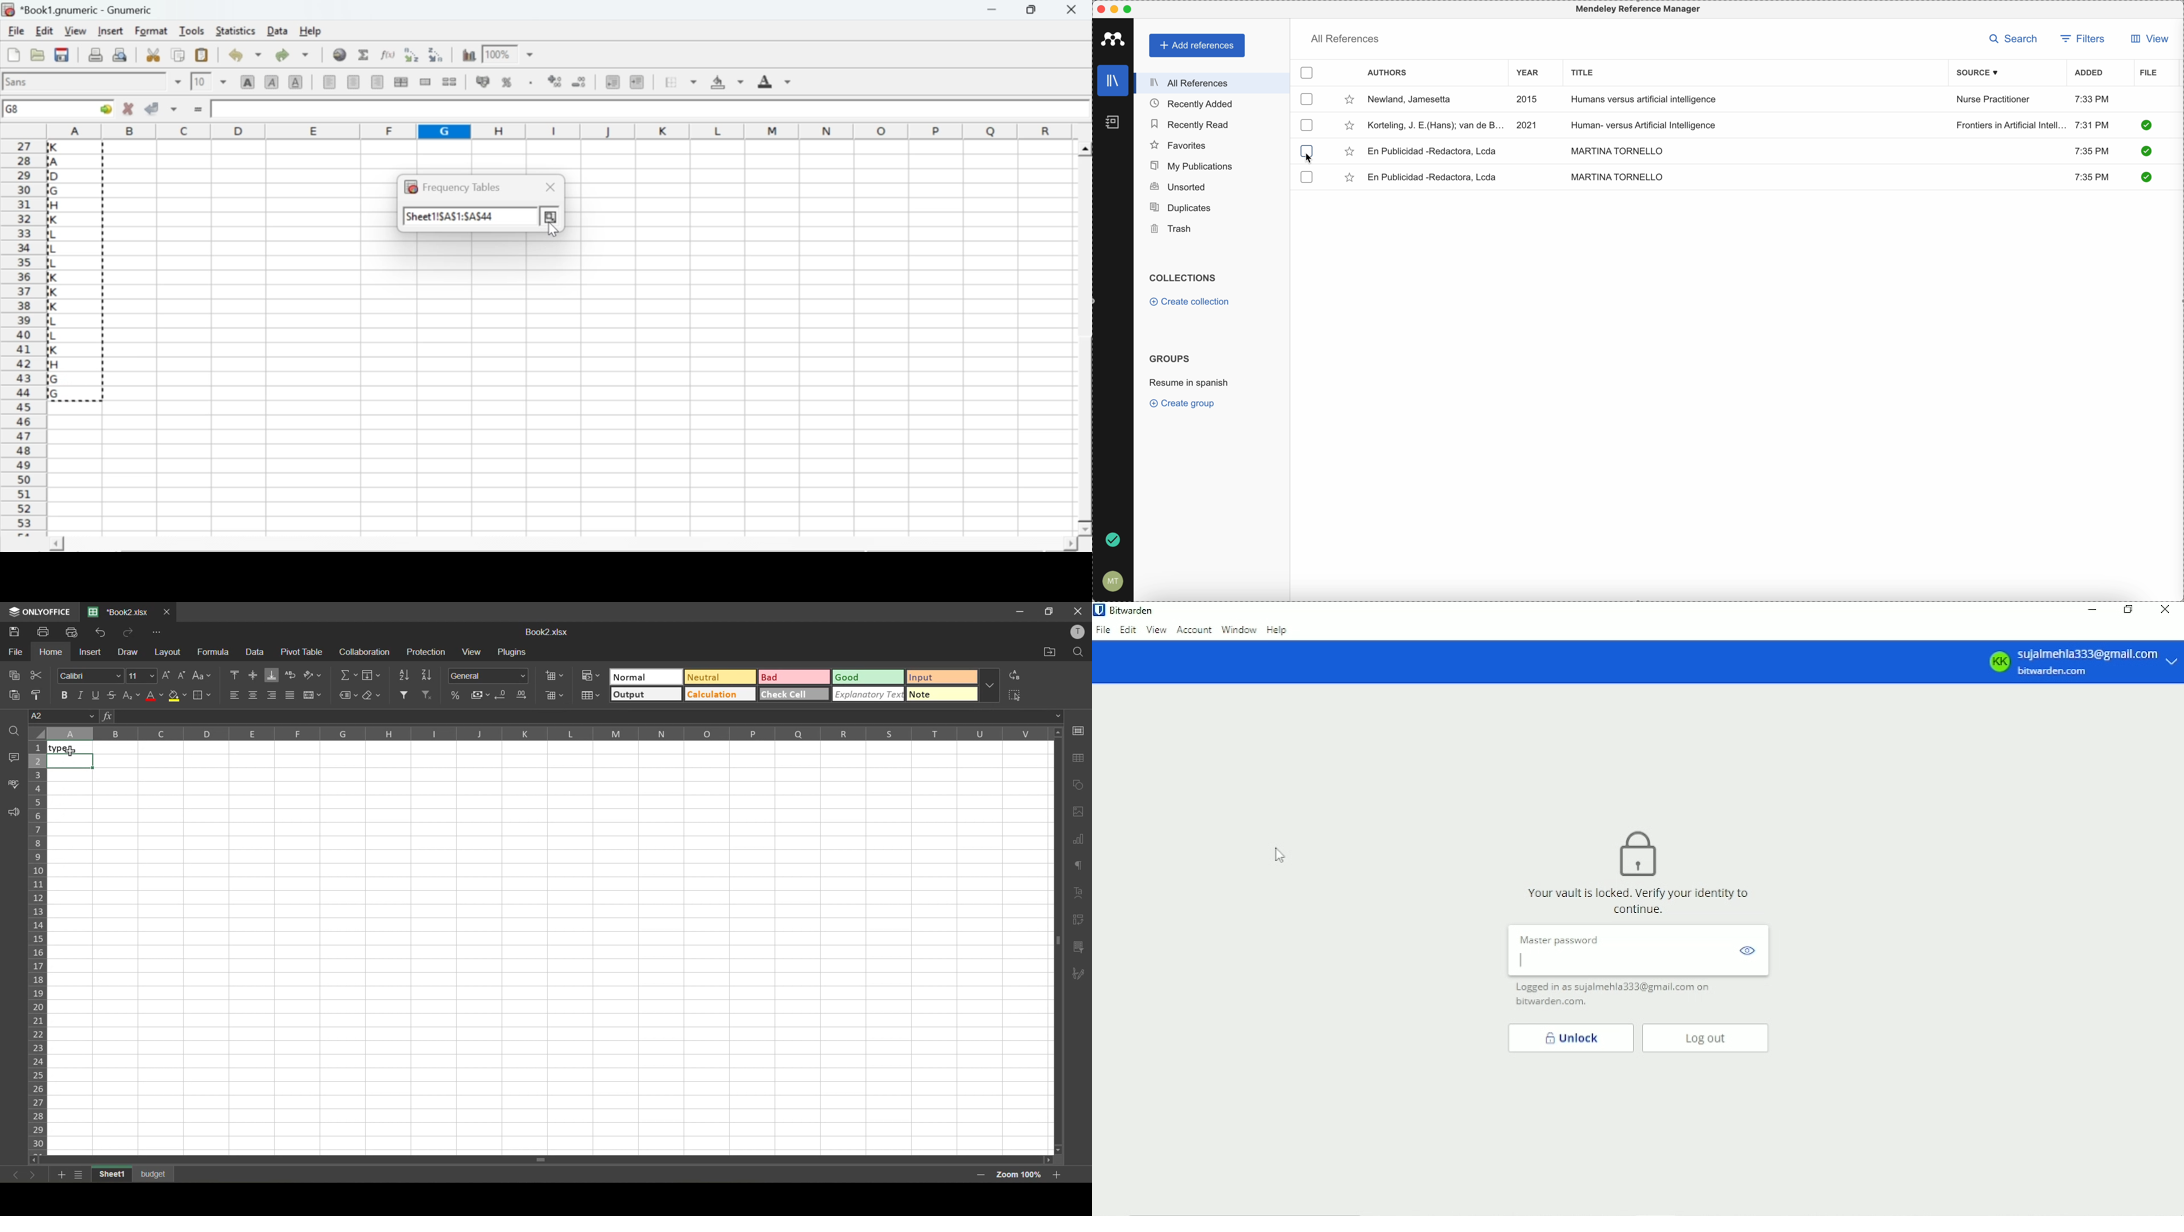  Describe the element at coordinates (44, 31) in the screenshot. I see `edit` at that location.